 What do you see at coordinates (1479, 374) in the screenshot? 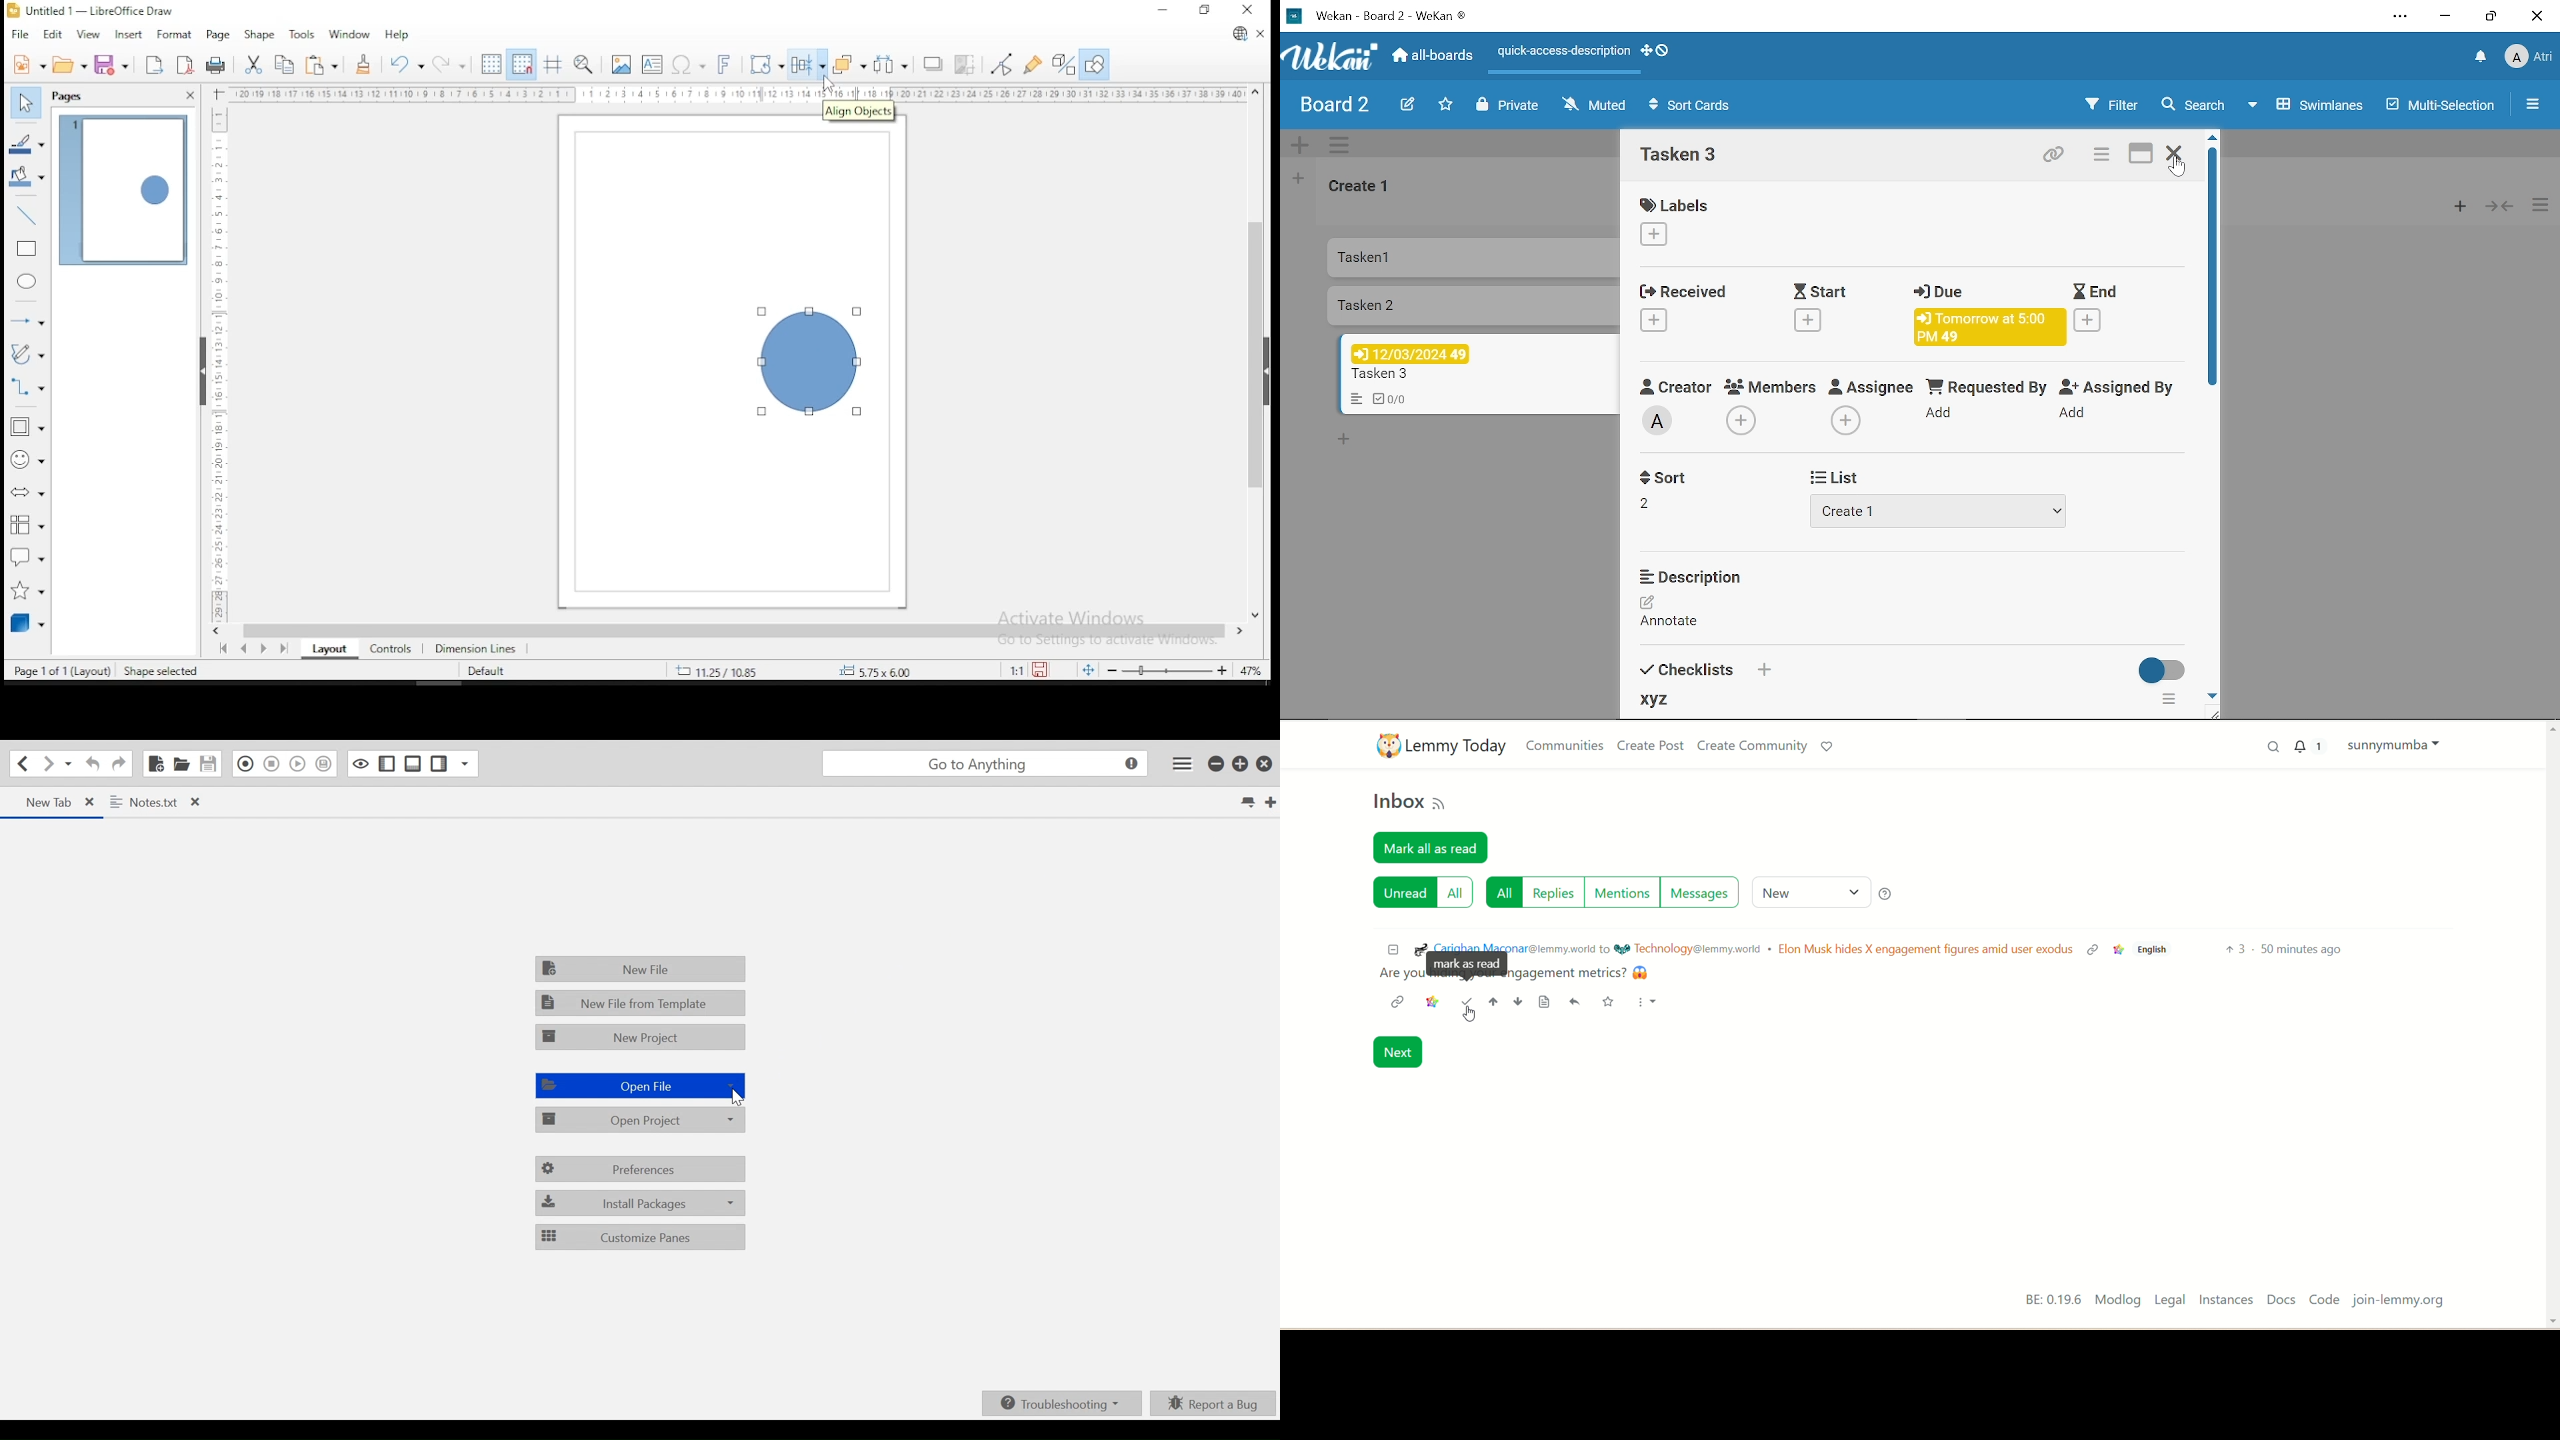
I see `Tasken3` at bounding box center [1479, 374].